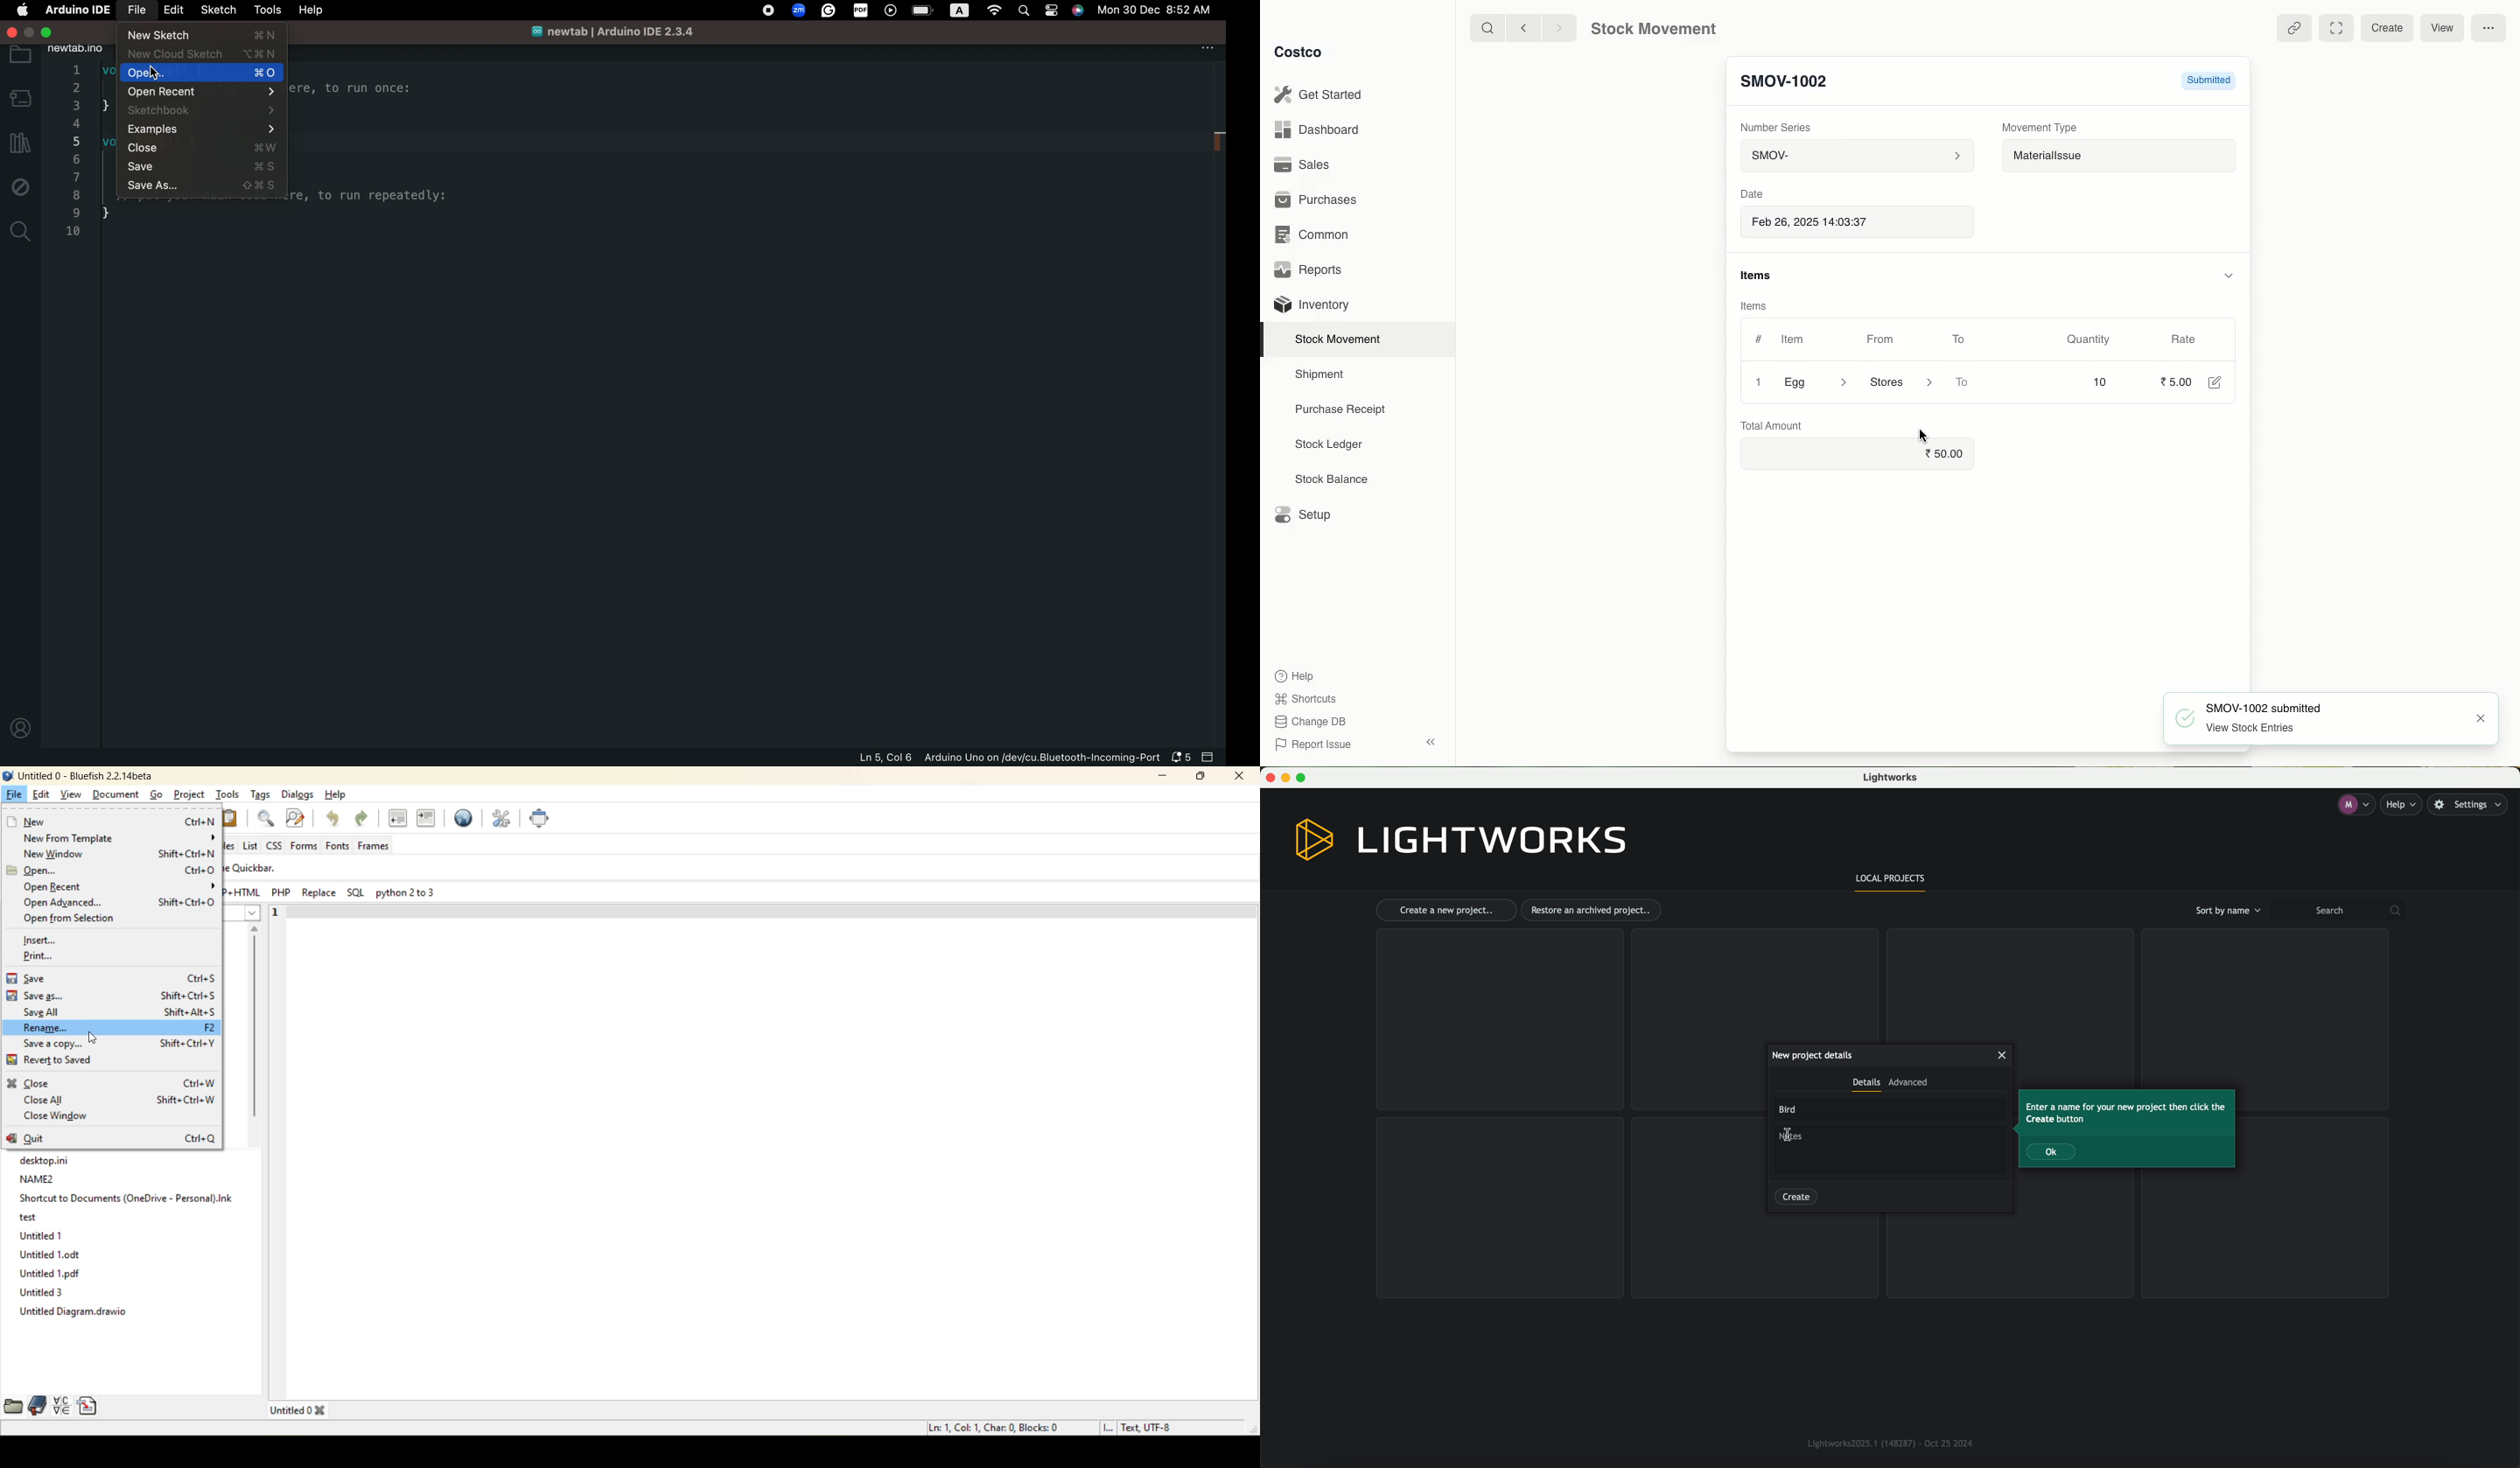 The width and height of the screenshot is (2520, 1484). What do you see at coordinates (2052, 1152) in the screenshot?
I see `OK button` at bounding box center [2052, 1152].